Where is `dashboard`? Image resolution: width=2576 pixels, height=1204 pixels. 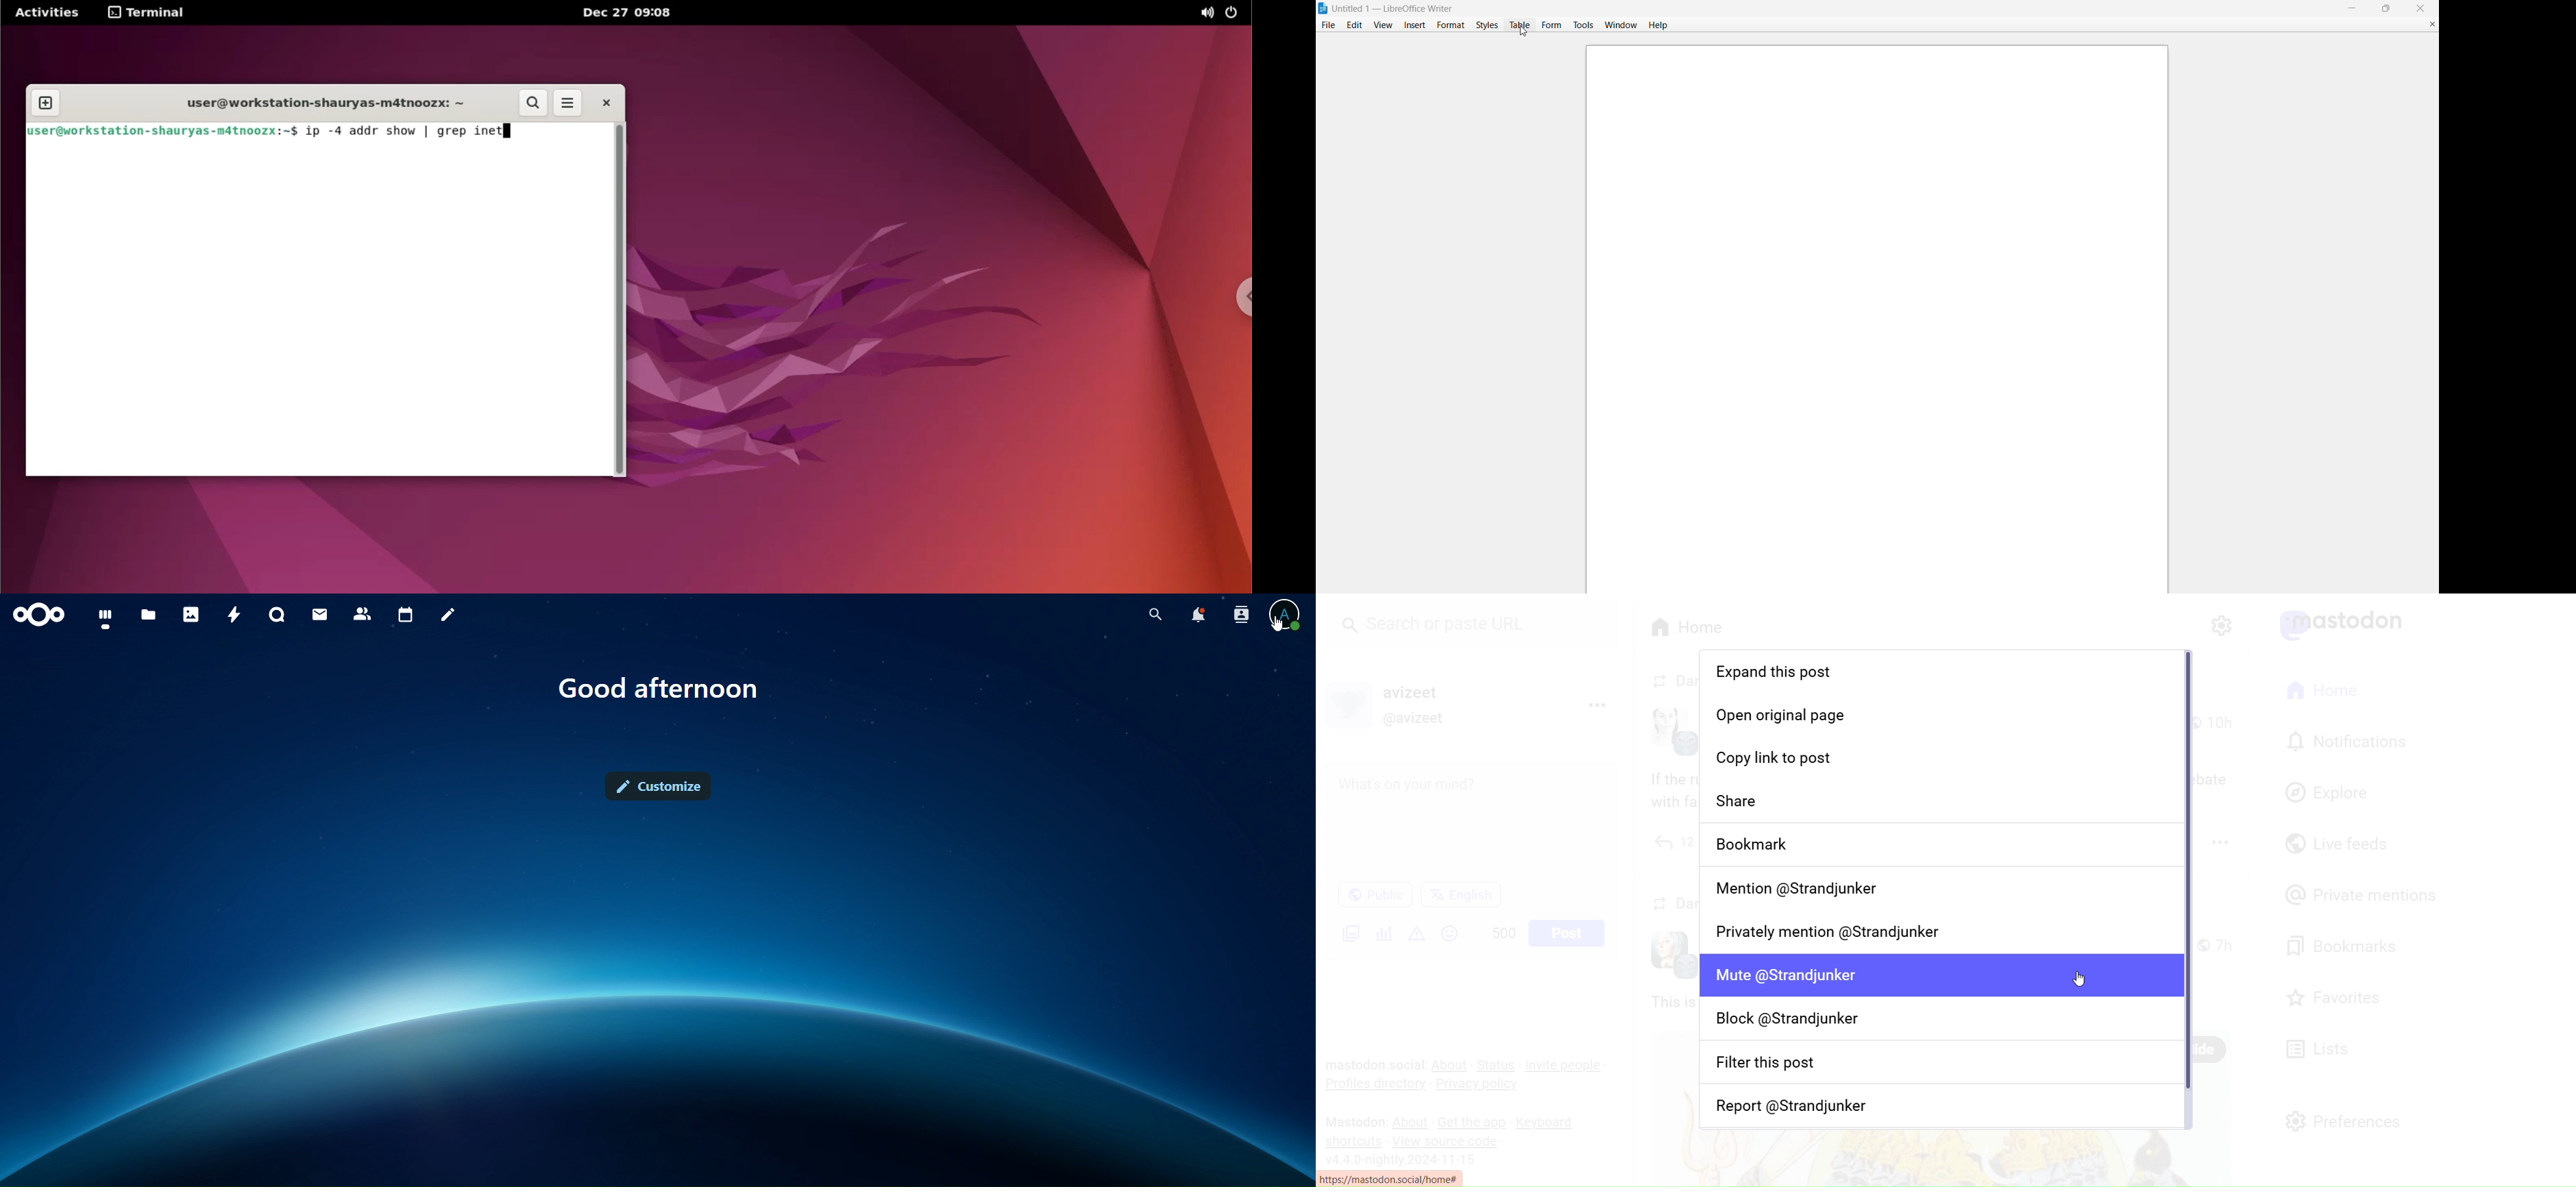
dashboard is located at coordinates (103, 617).